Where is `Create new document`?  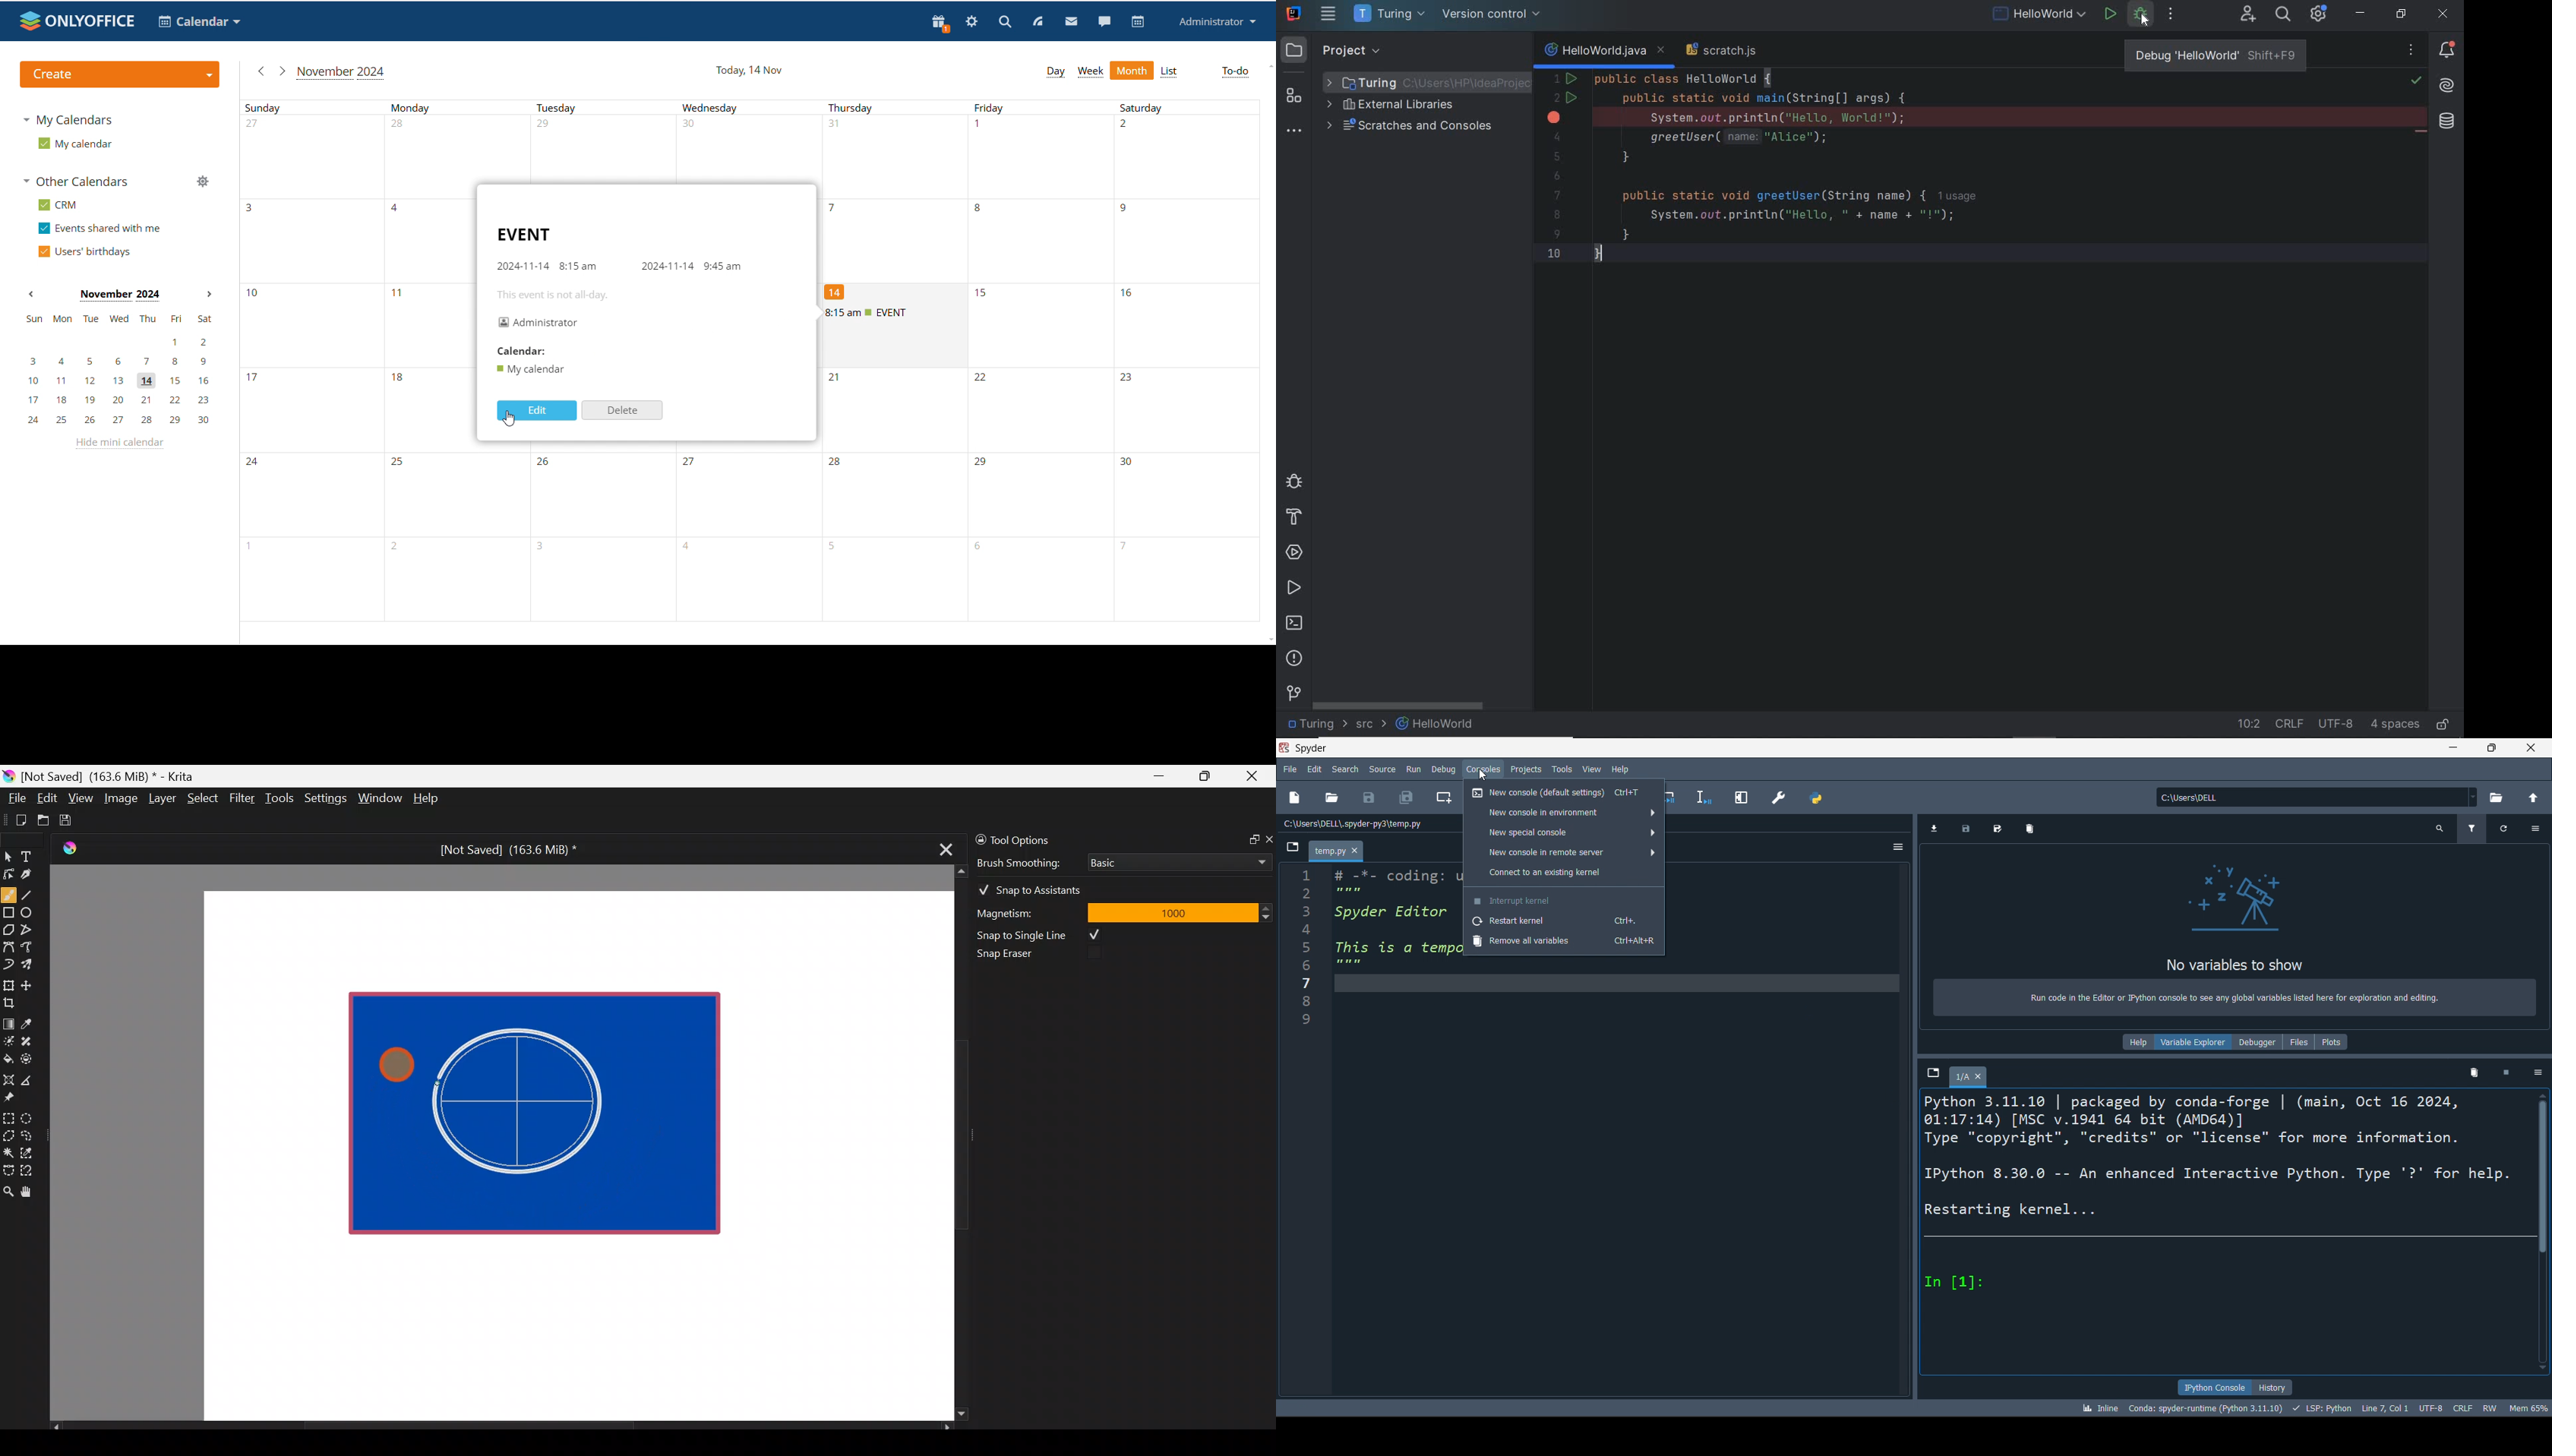 Create new document is located at coordinates (17, 820).